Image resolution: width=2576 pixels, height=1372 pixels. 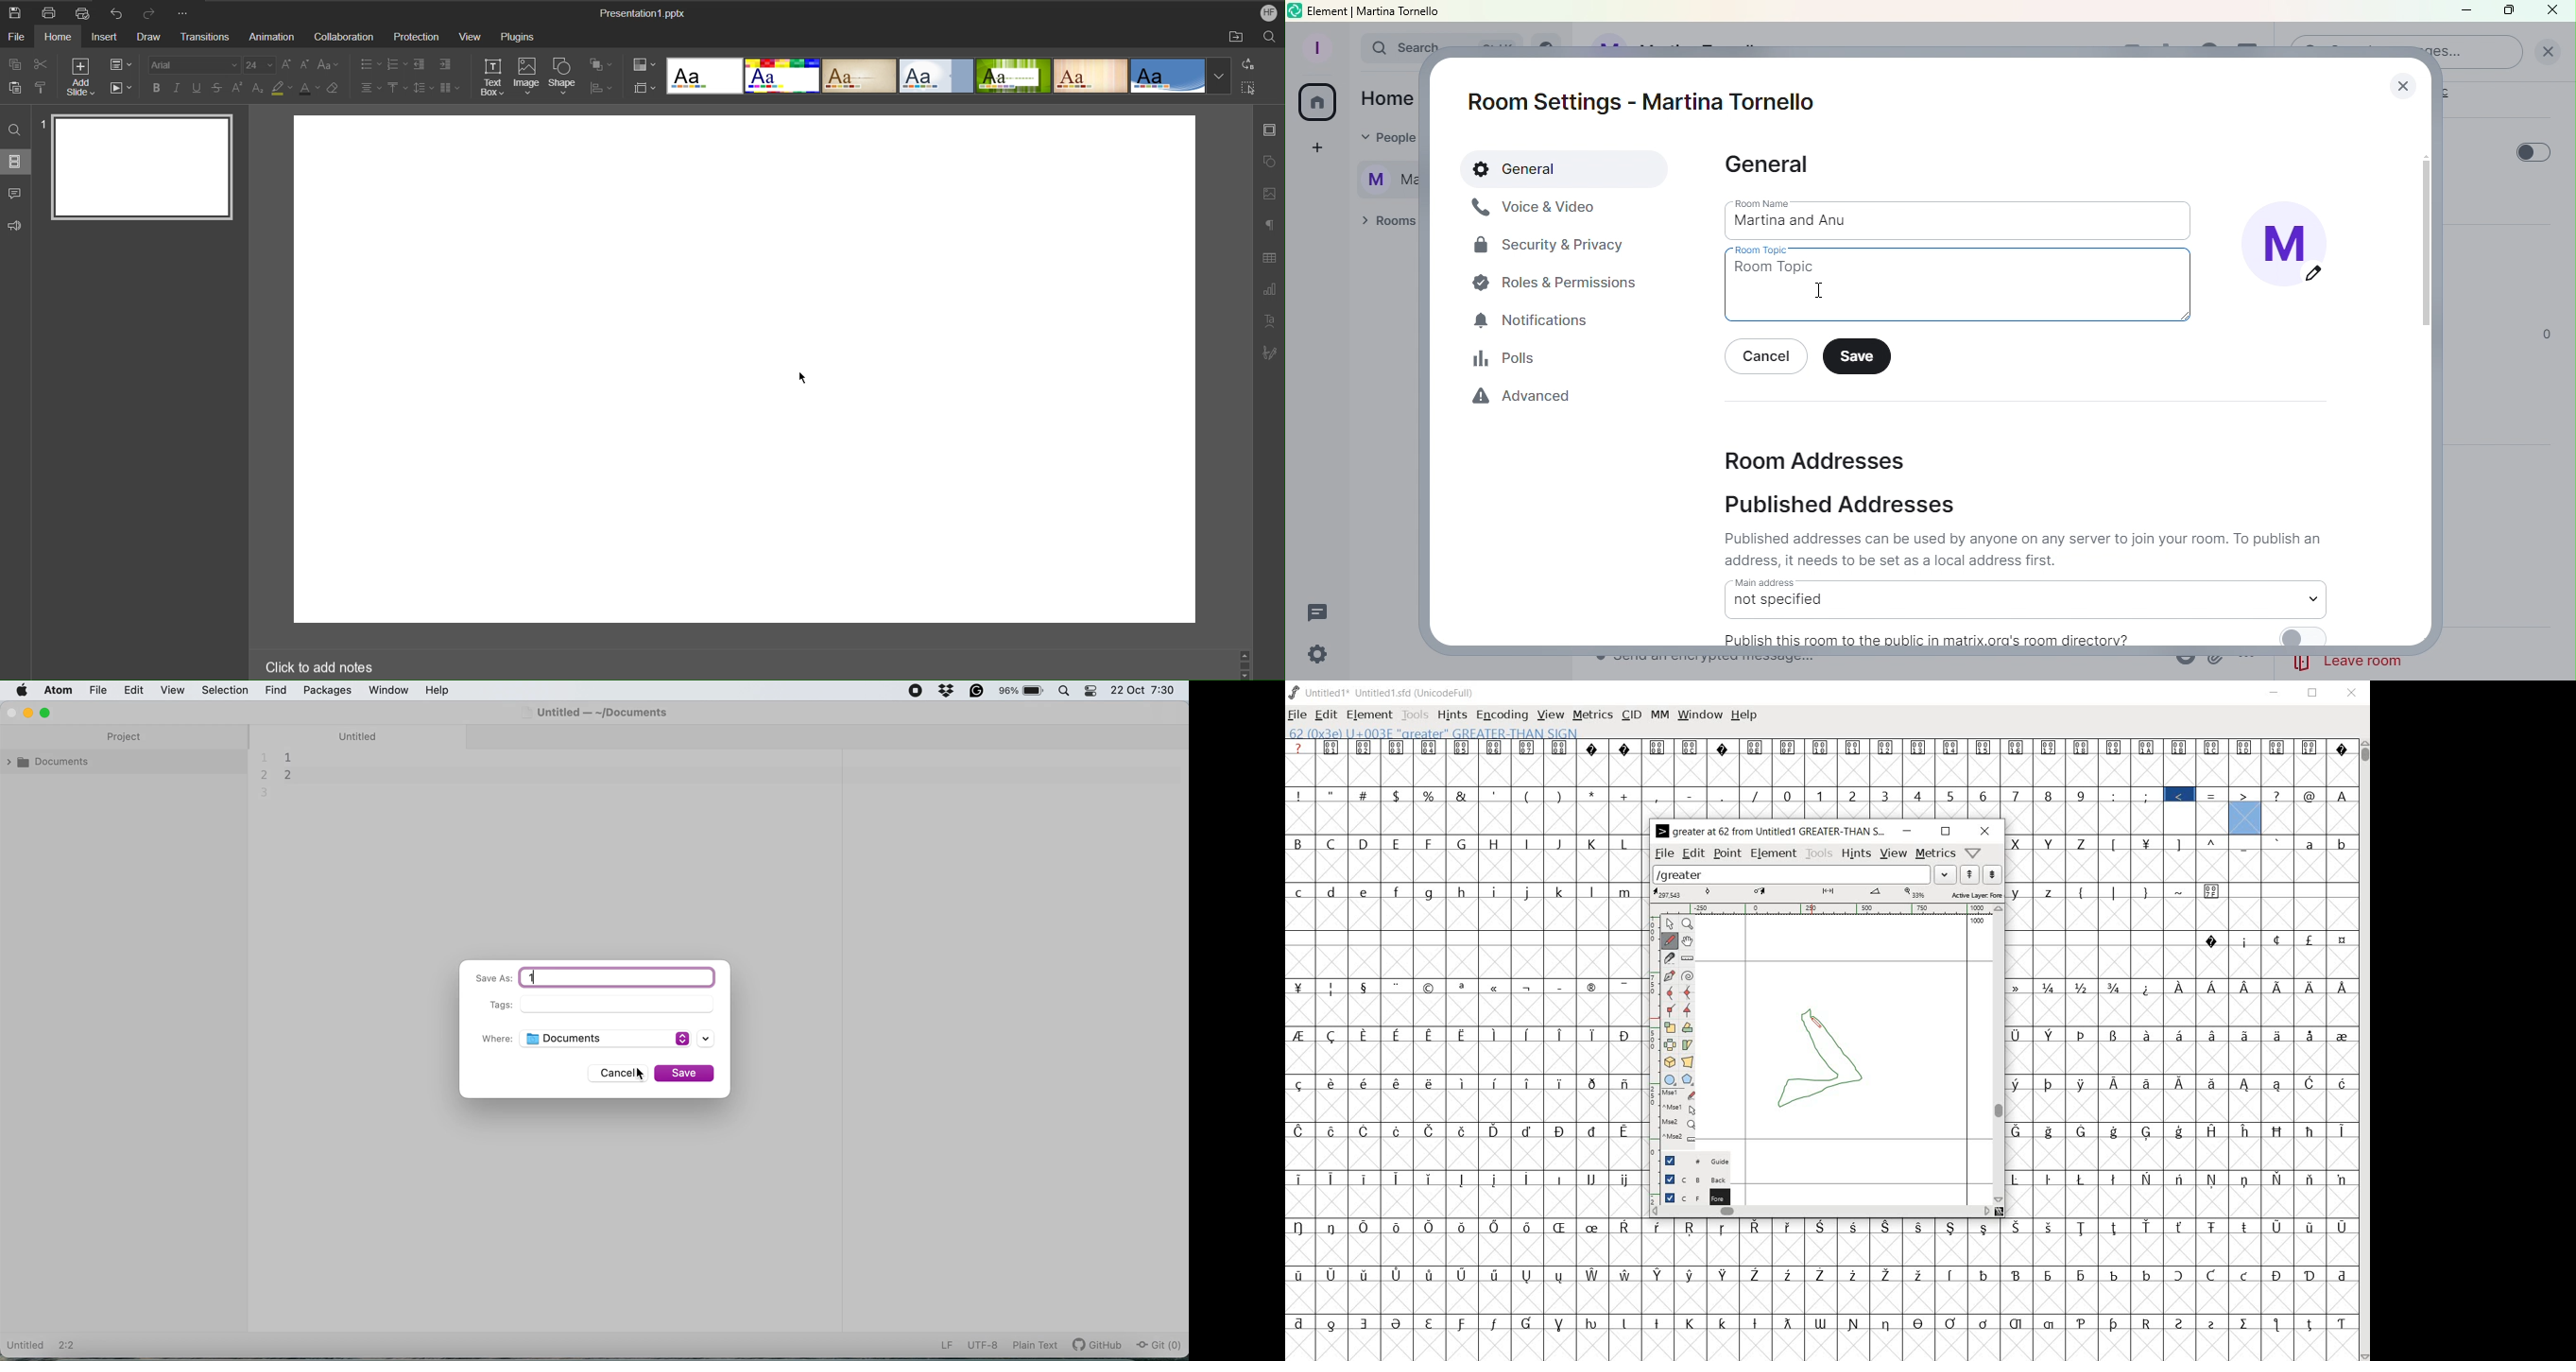 I want to click on More, so click(x=185, y=12).